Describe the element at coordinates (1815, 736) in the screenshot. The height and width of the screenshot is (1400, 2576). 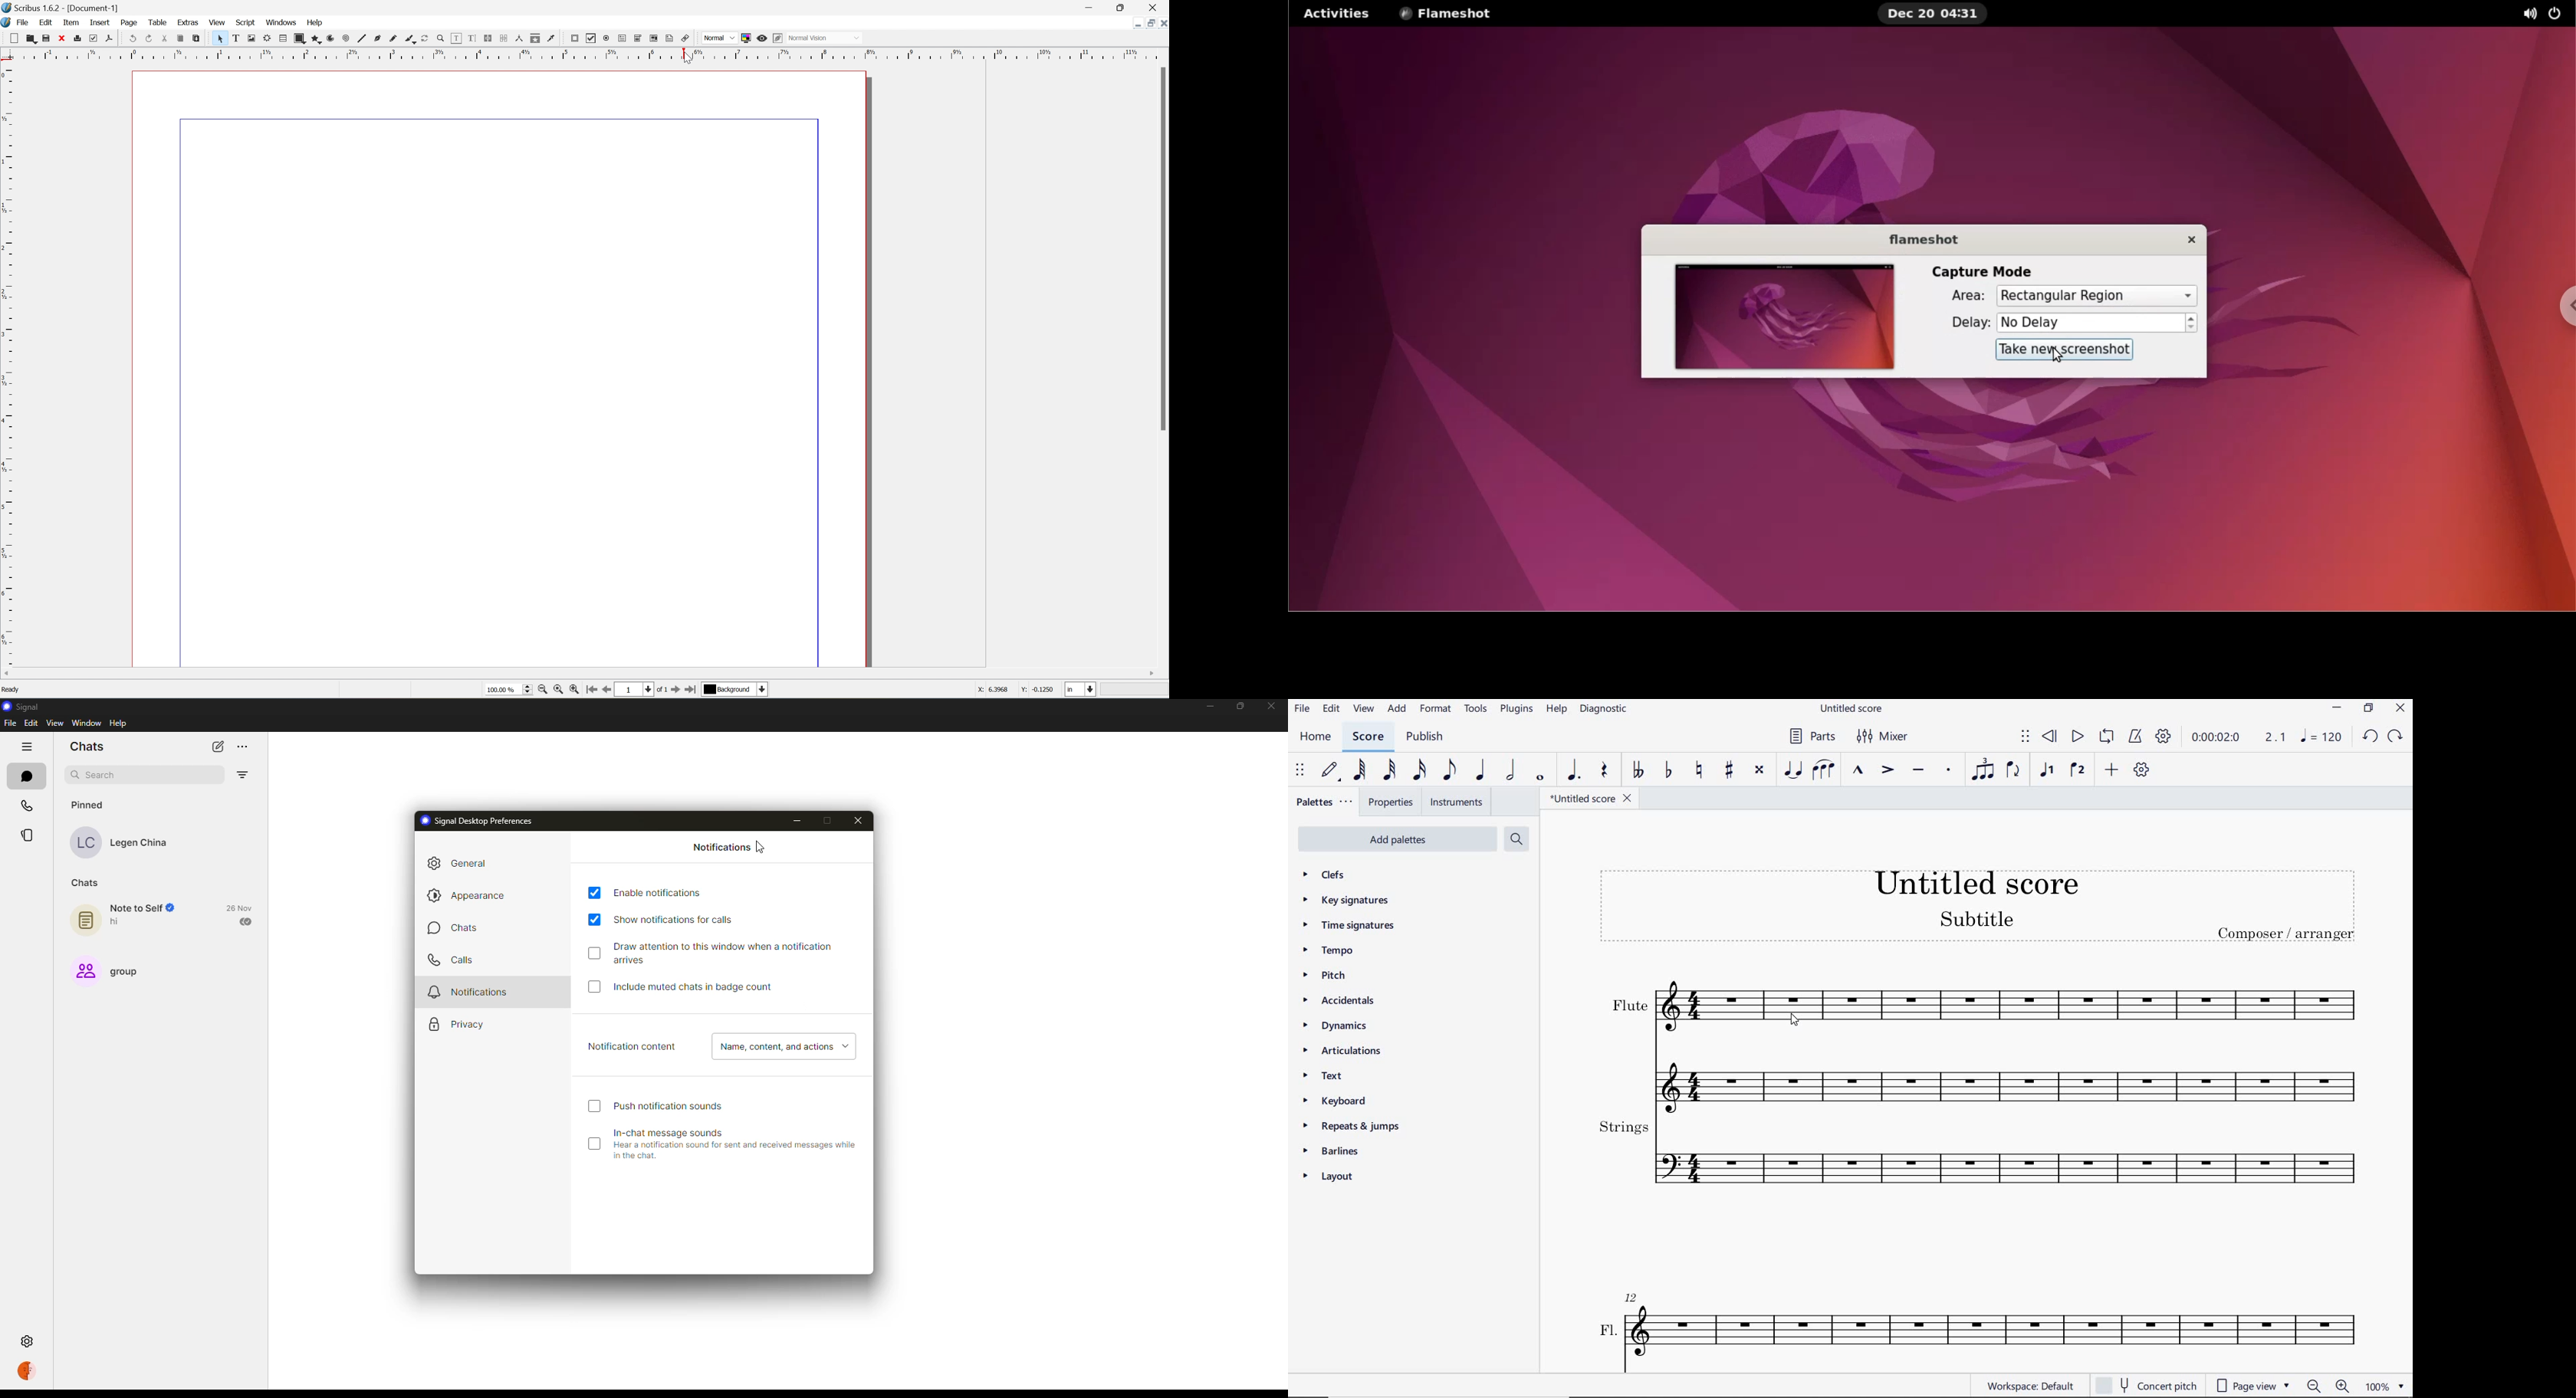
I see `PARTS` at that location.